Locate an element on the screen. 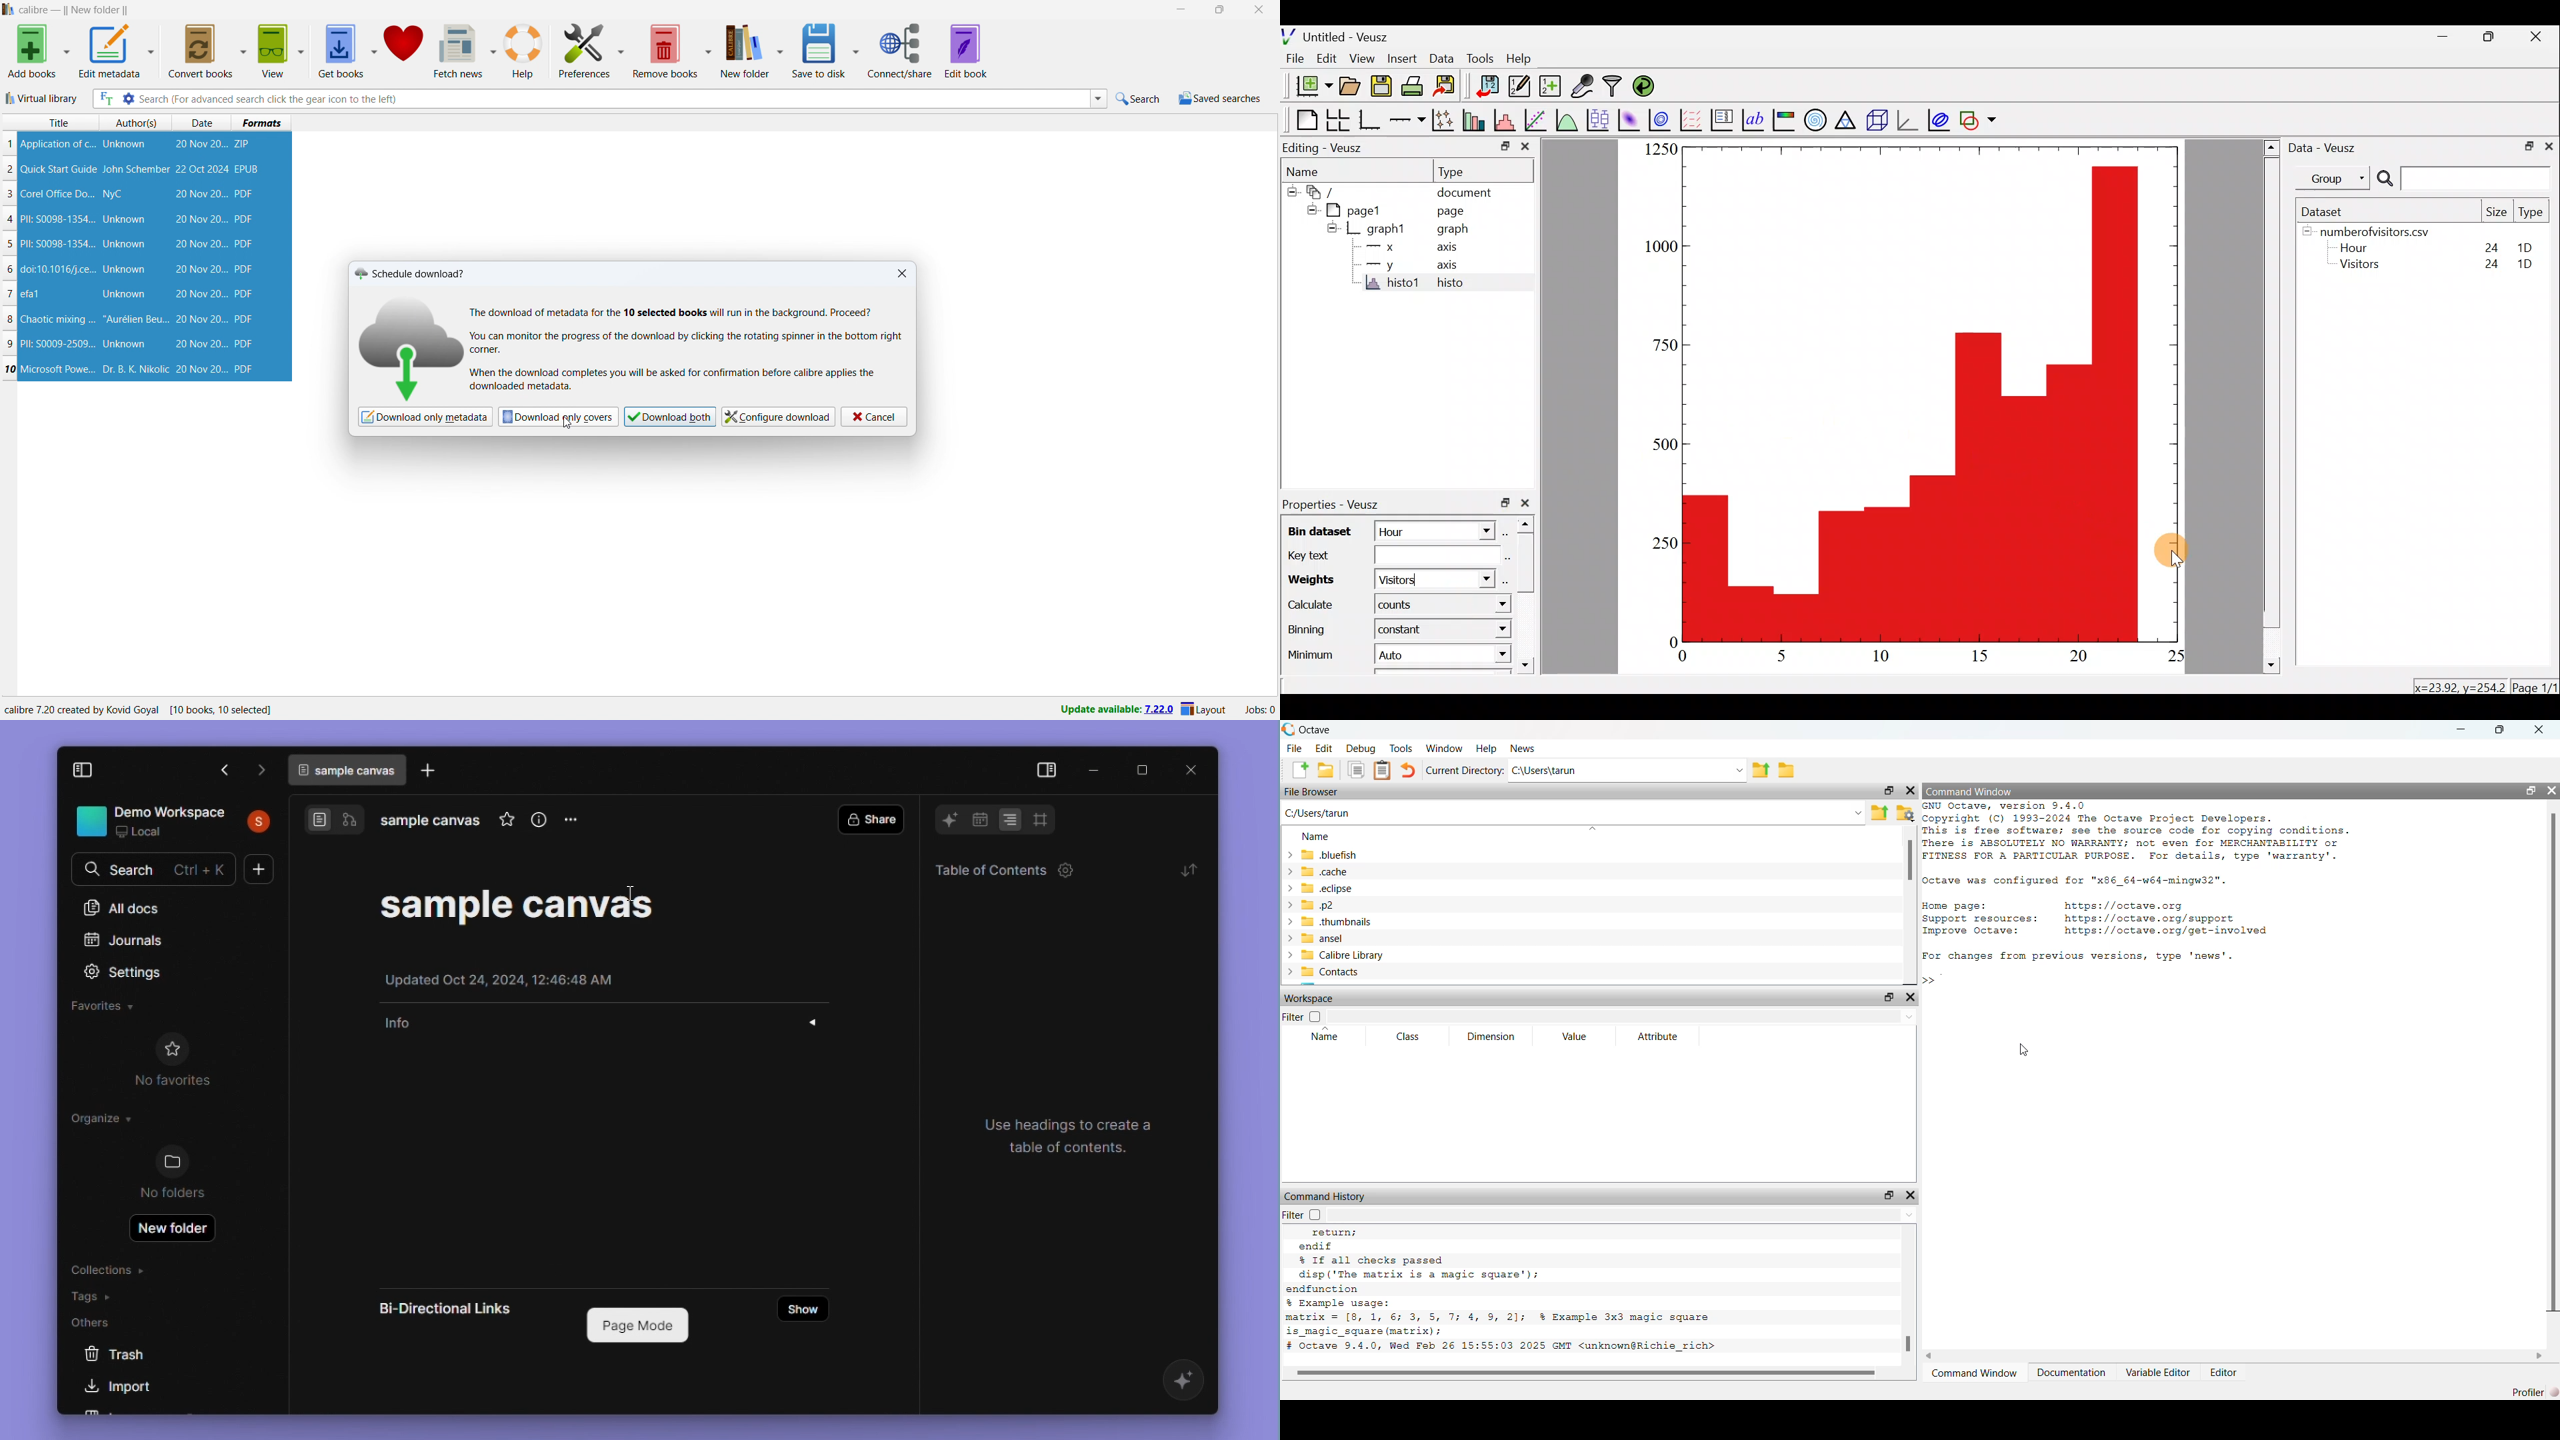  ZIP is located at coordinates (244, 144).